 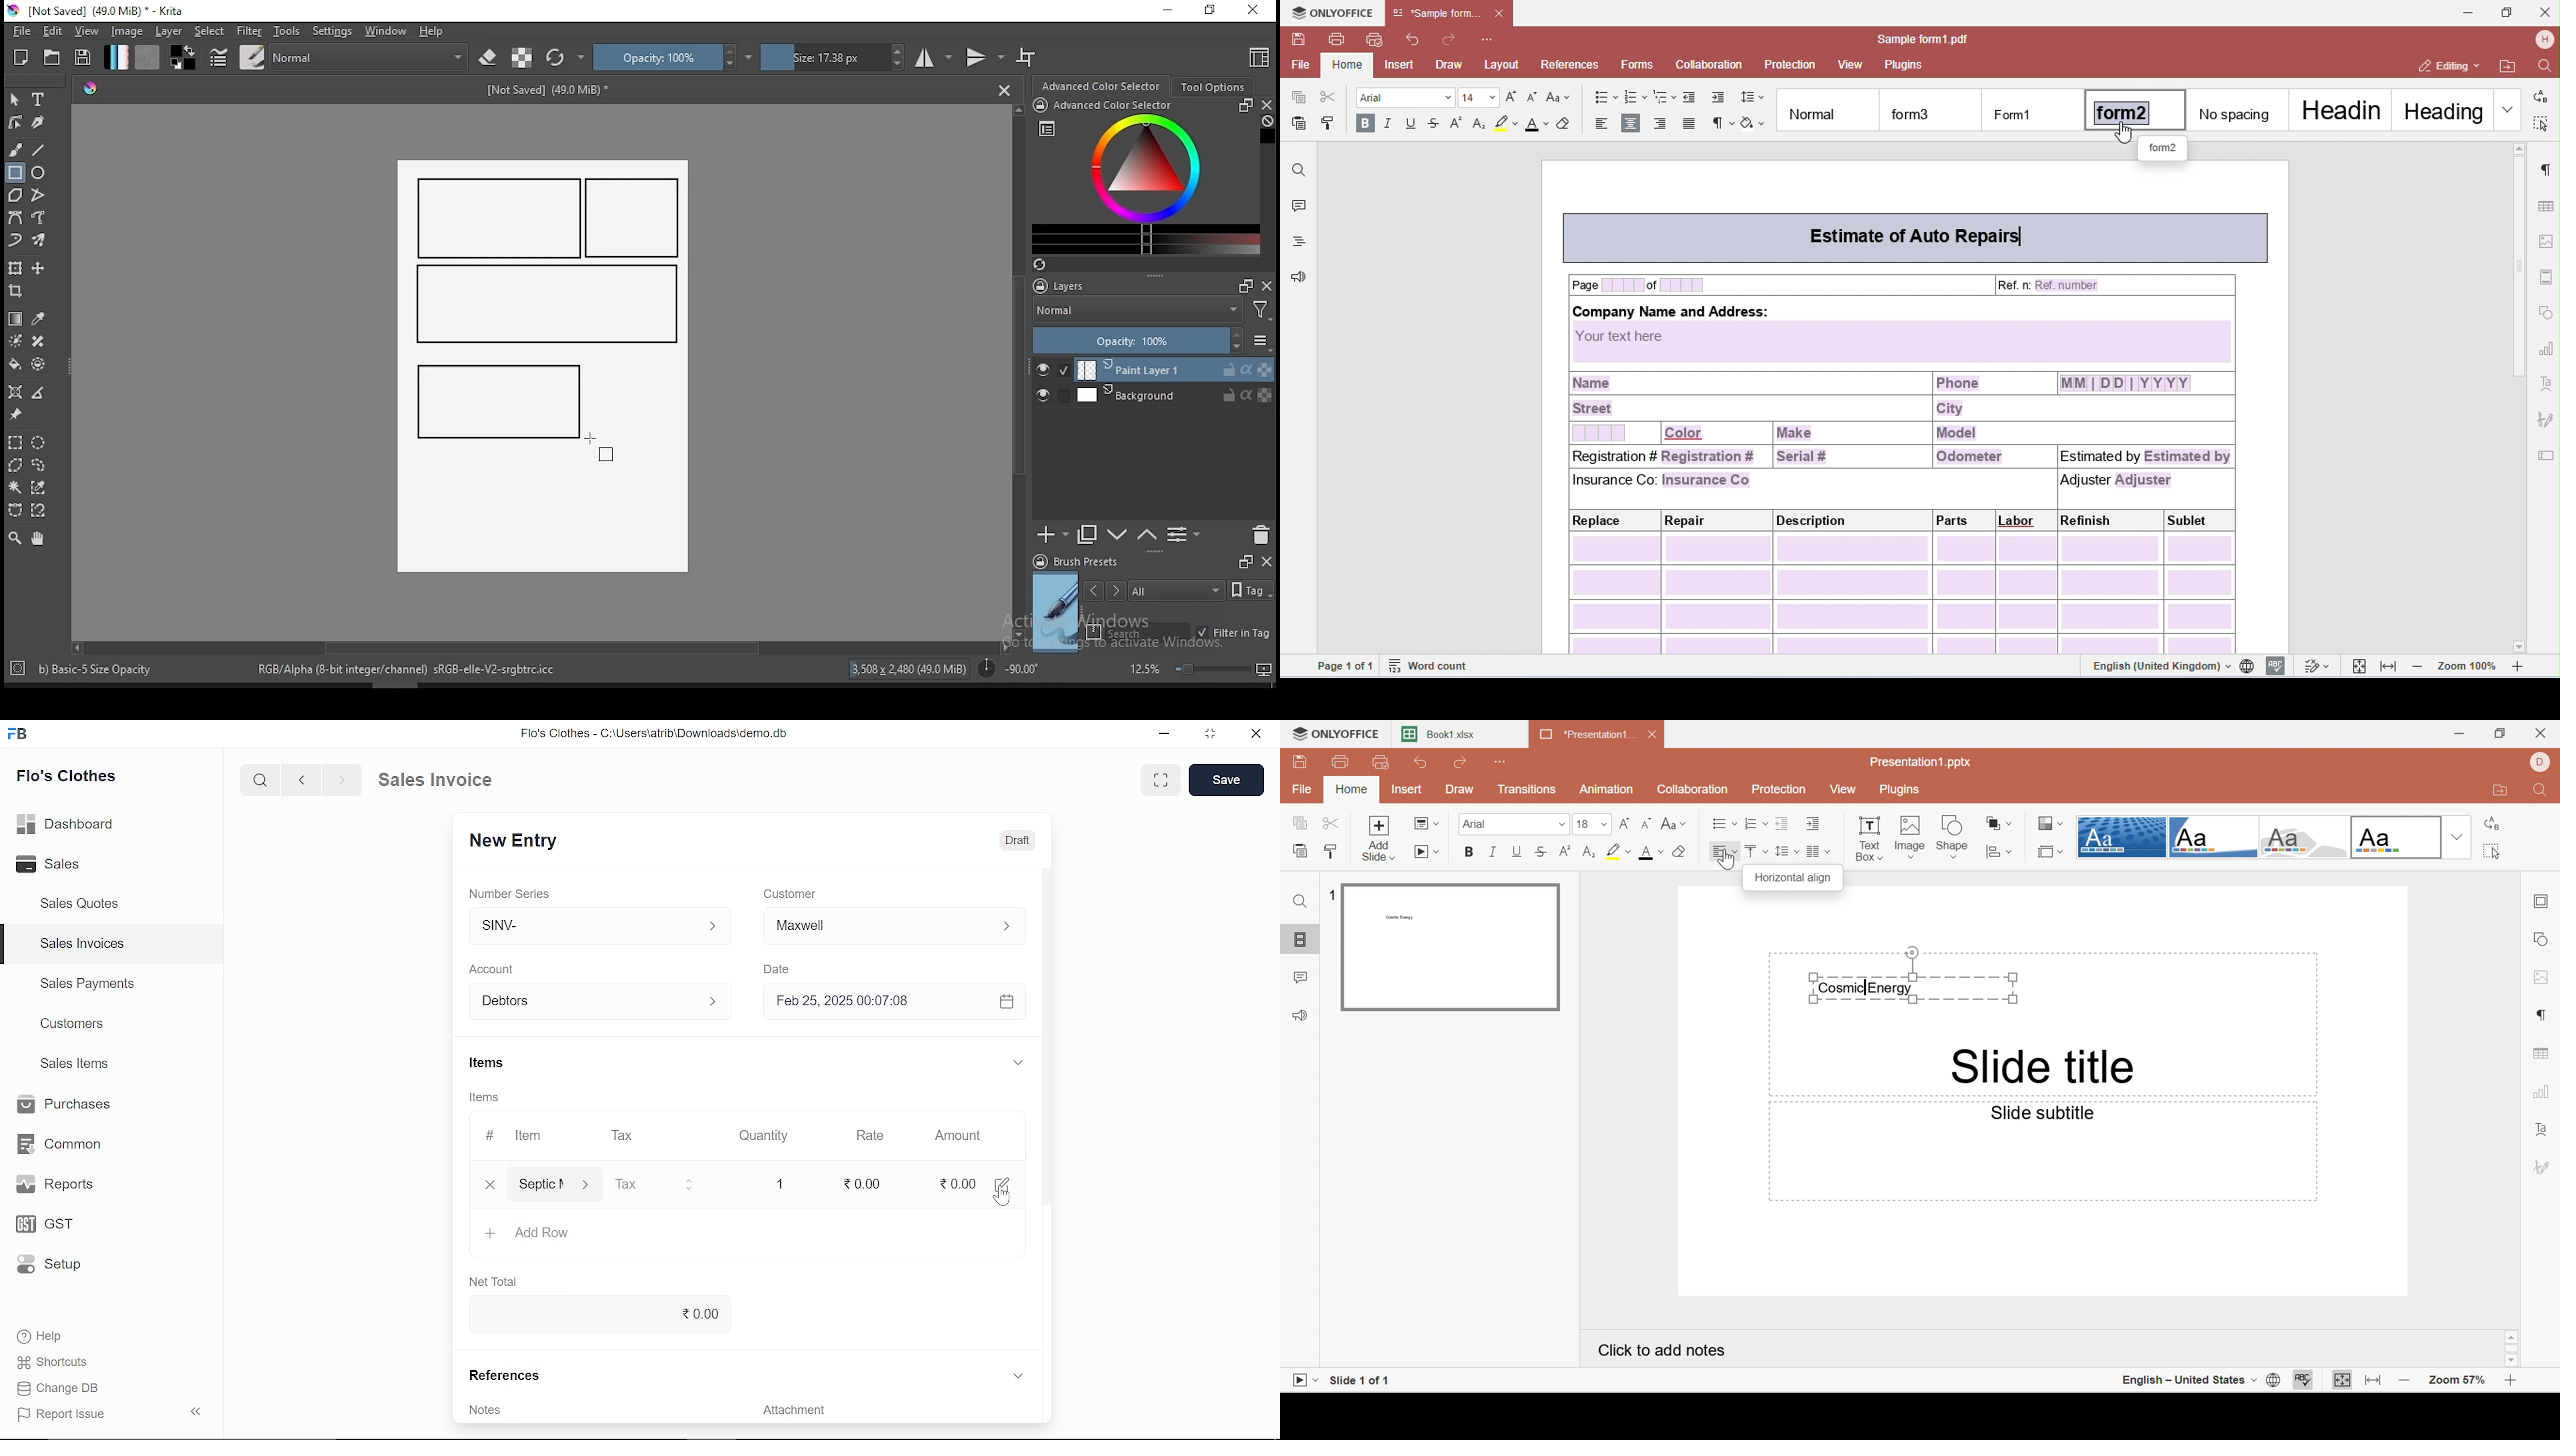 I want to click on print preview, so click(x=1375, y=39).